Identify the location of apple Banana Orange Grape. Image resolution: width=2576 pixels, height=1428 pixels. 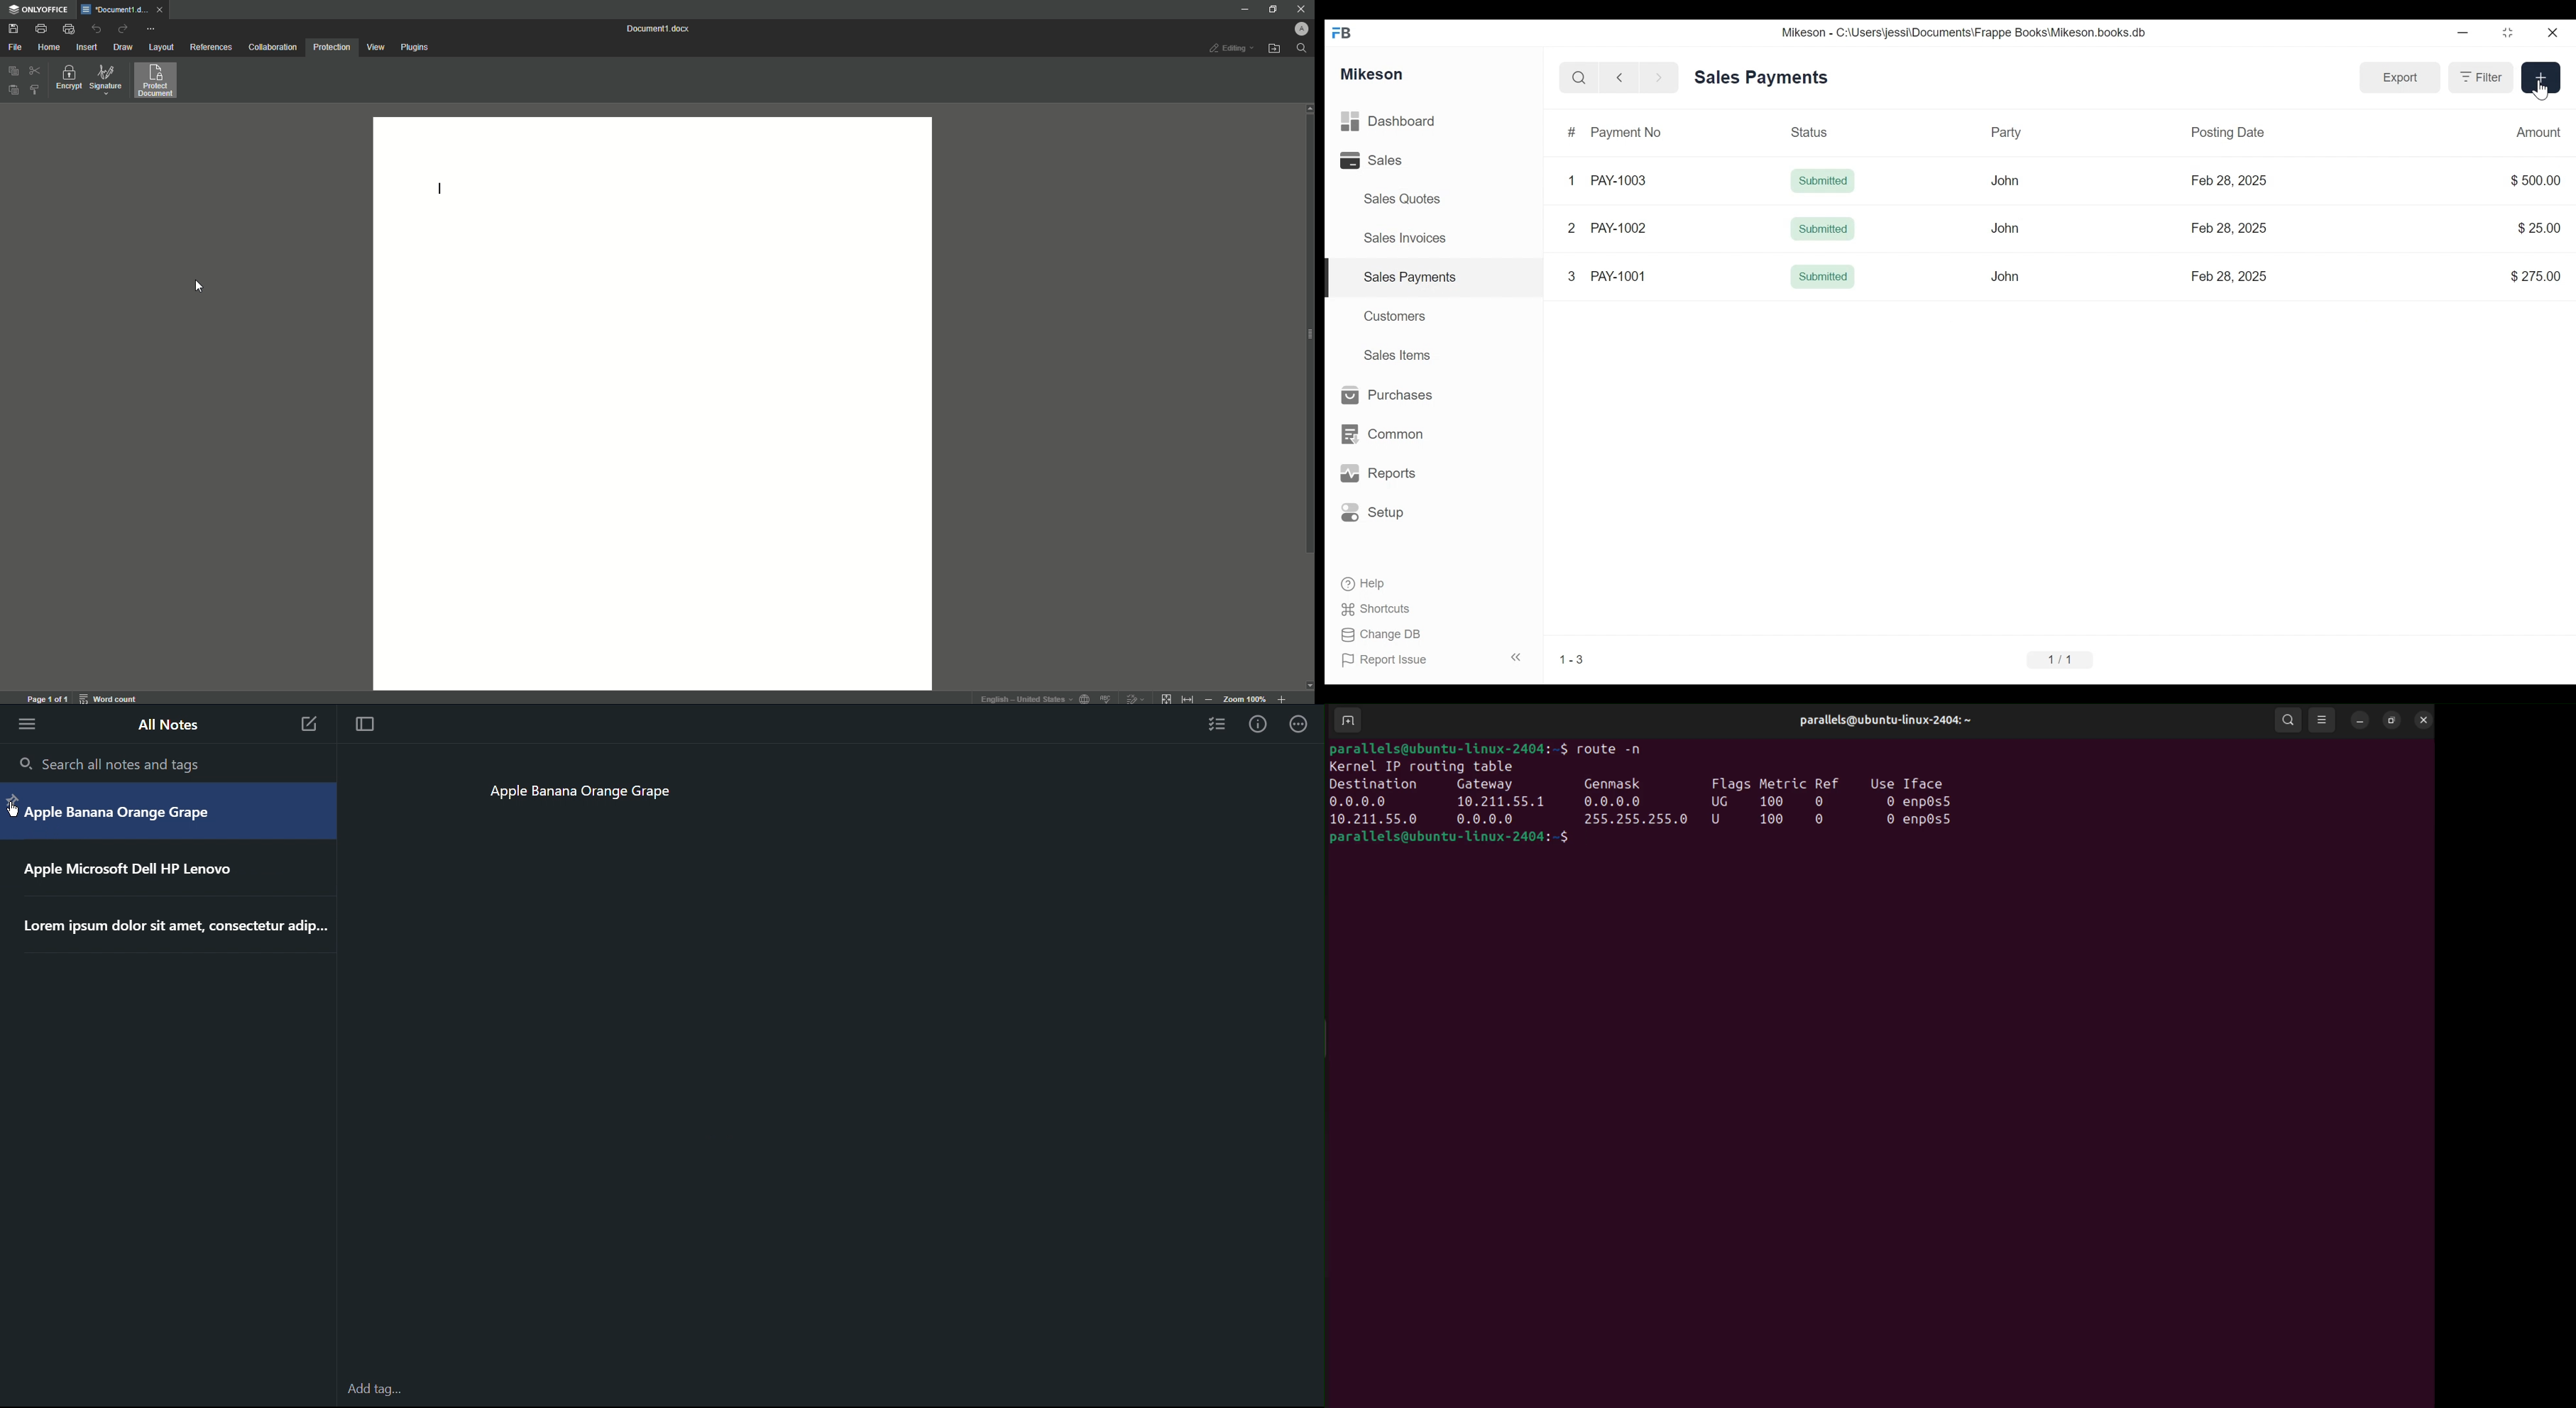
(120, 812).